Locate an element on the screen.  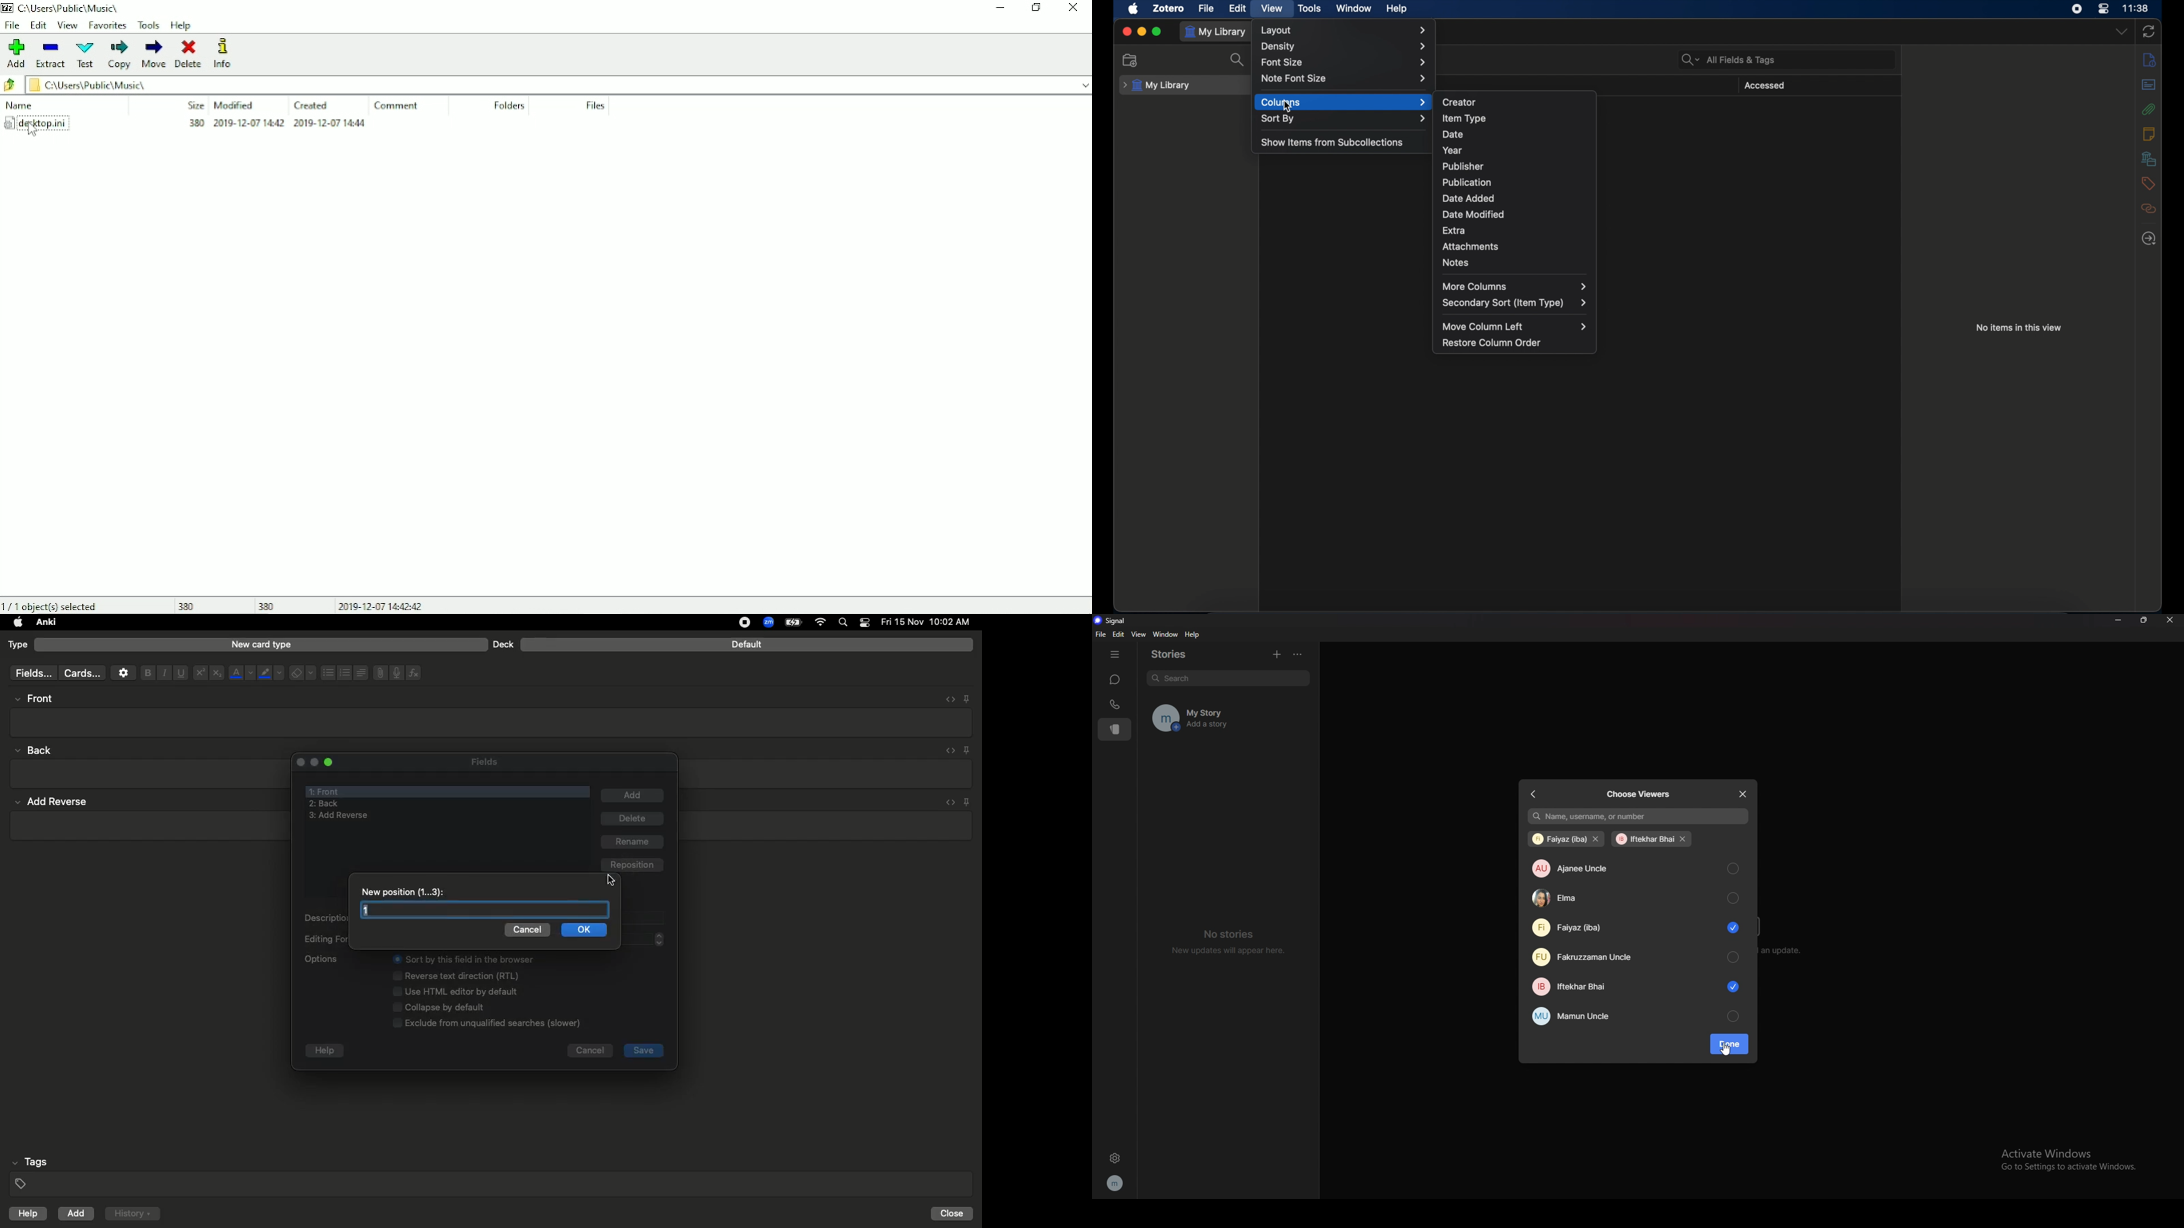
year is located at coordinates (1452, 150).